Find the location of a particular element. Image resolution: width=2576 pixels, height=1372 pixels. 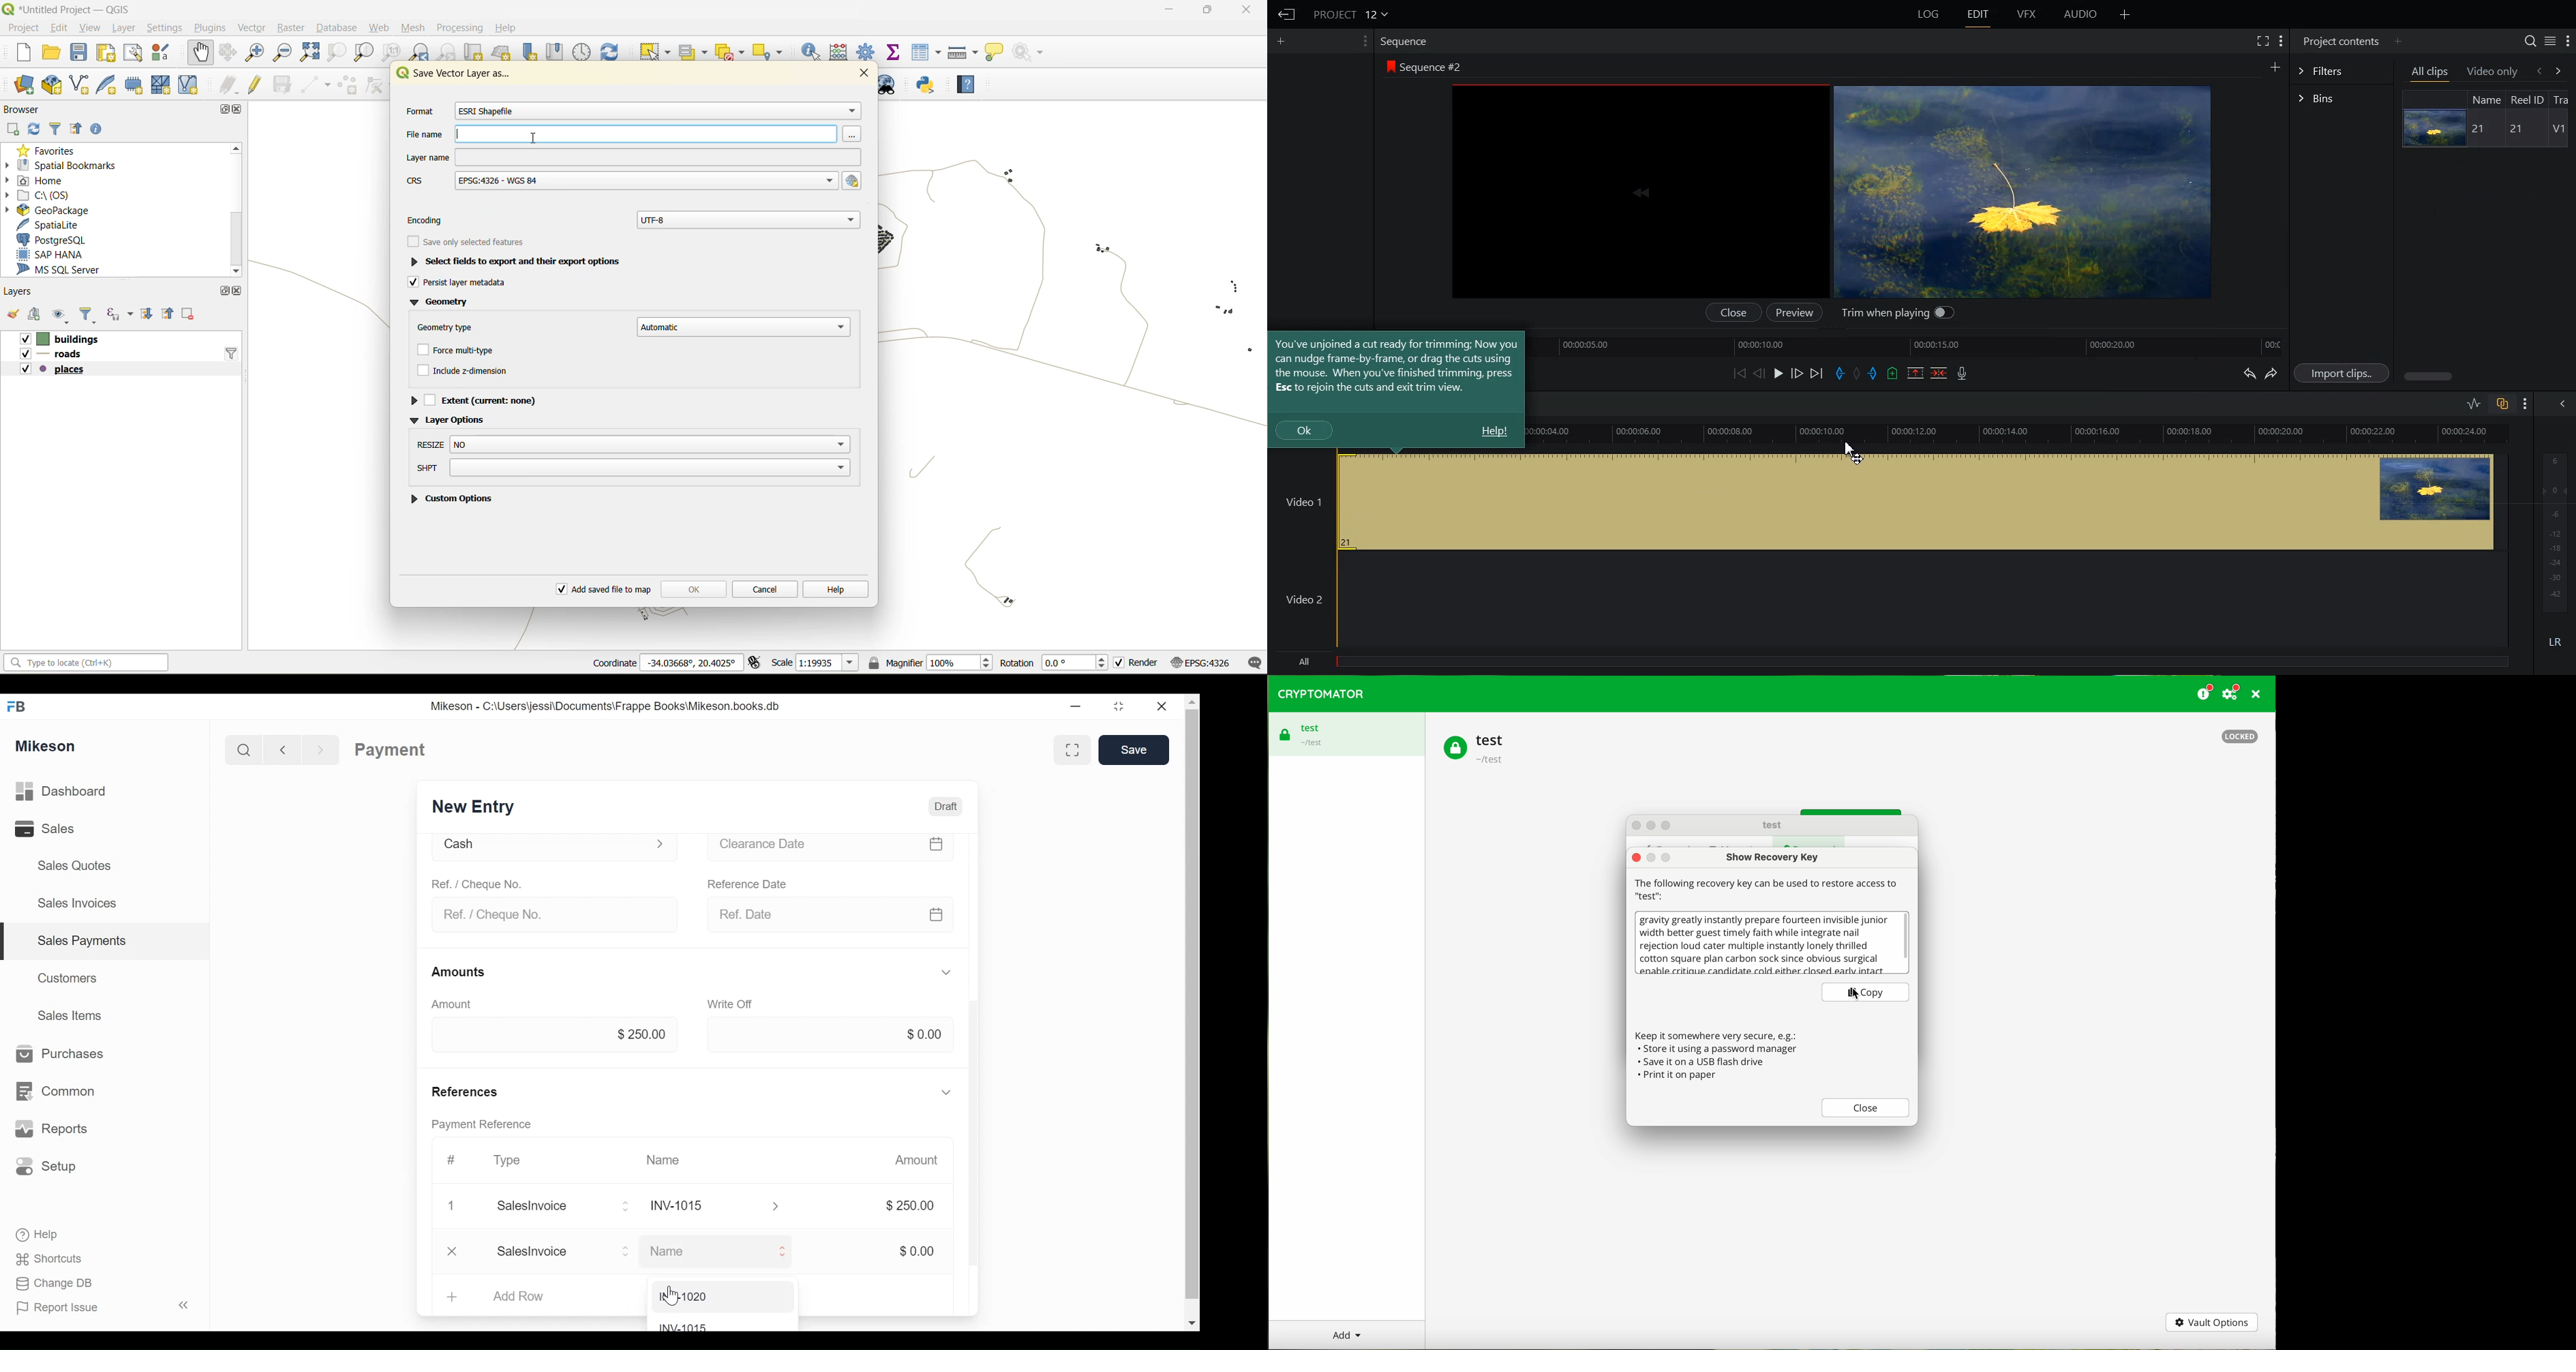

Shortcuts is located at coordinates (54, 1256).